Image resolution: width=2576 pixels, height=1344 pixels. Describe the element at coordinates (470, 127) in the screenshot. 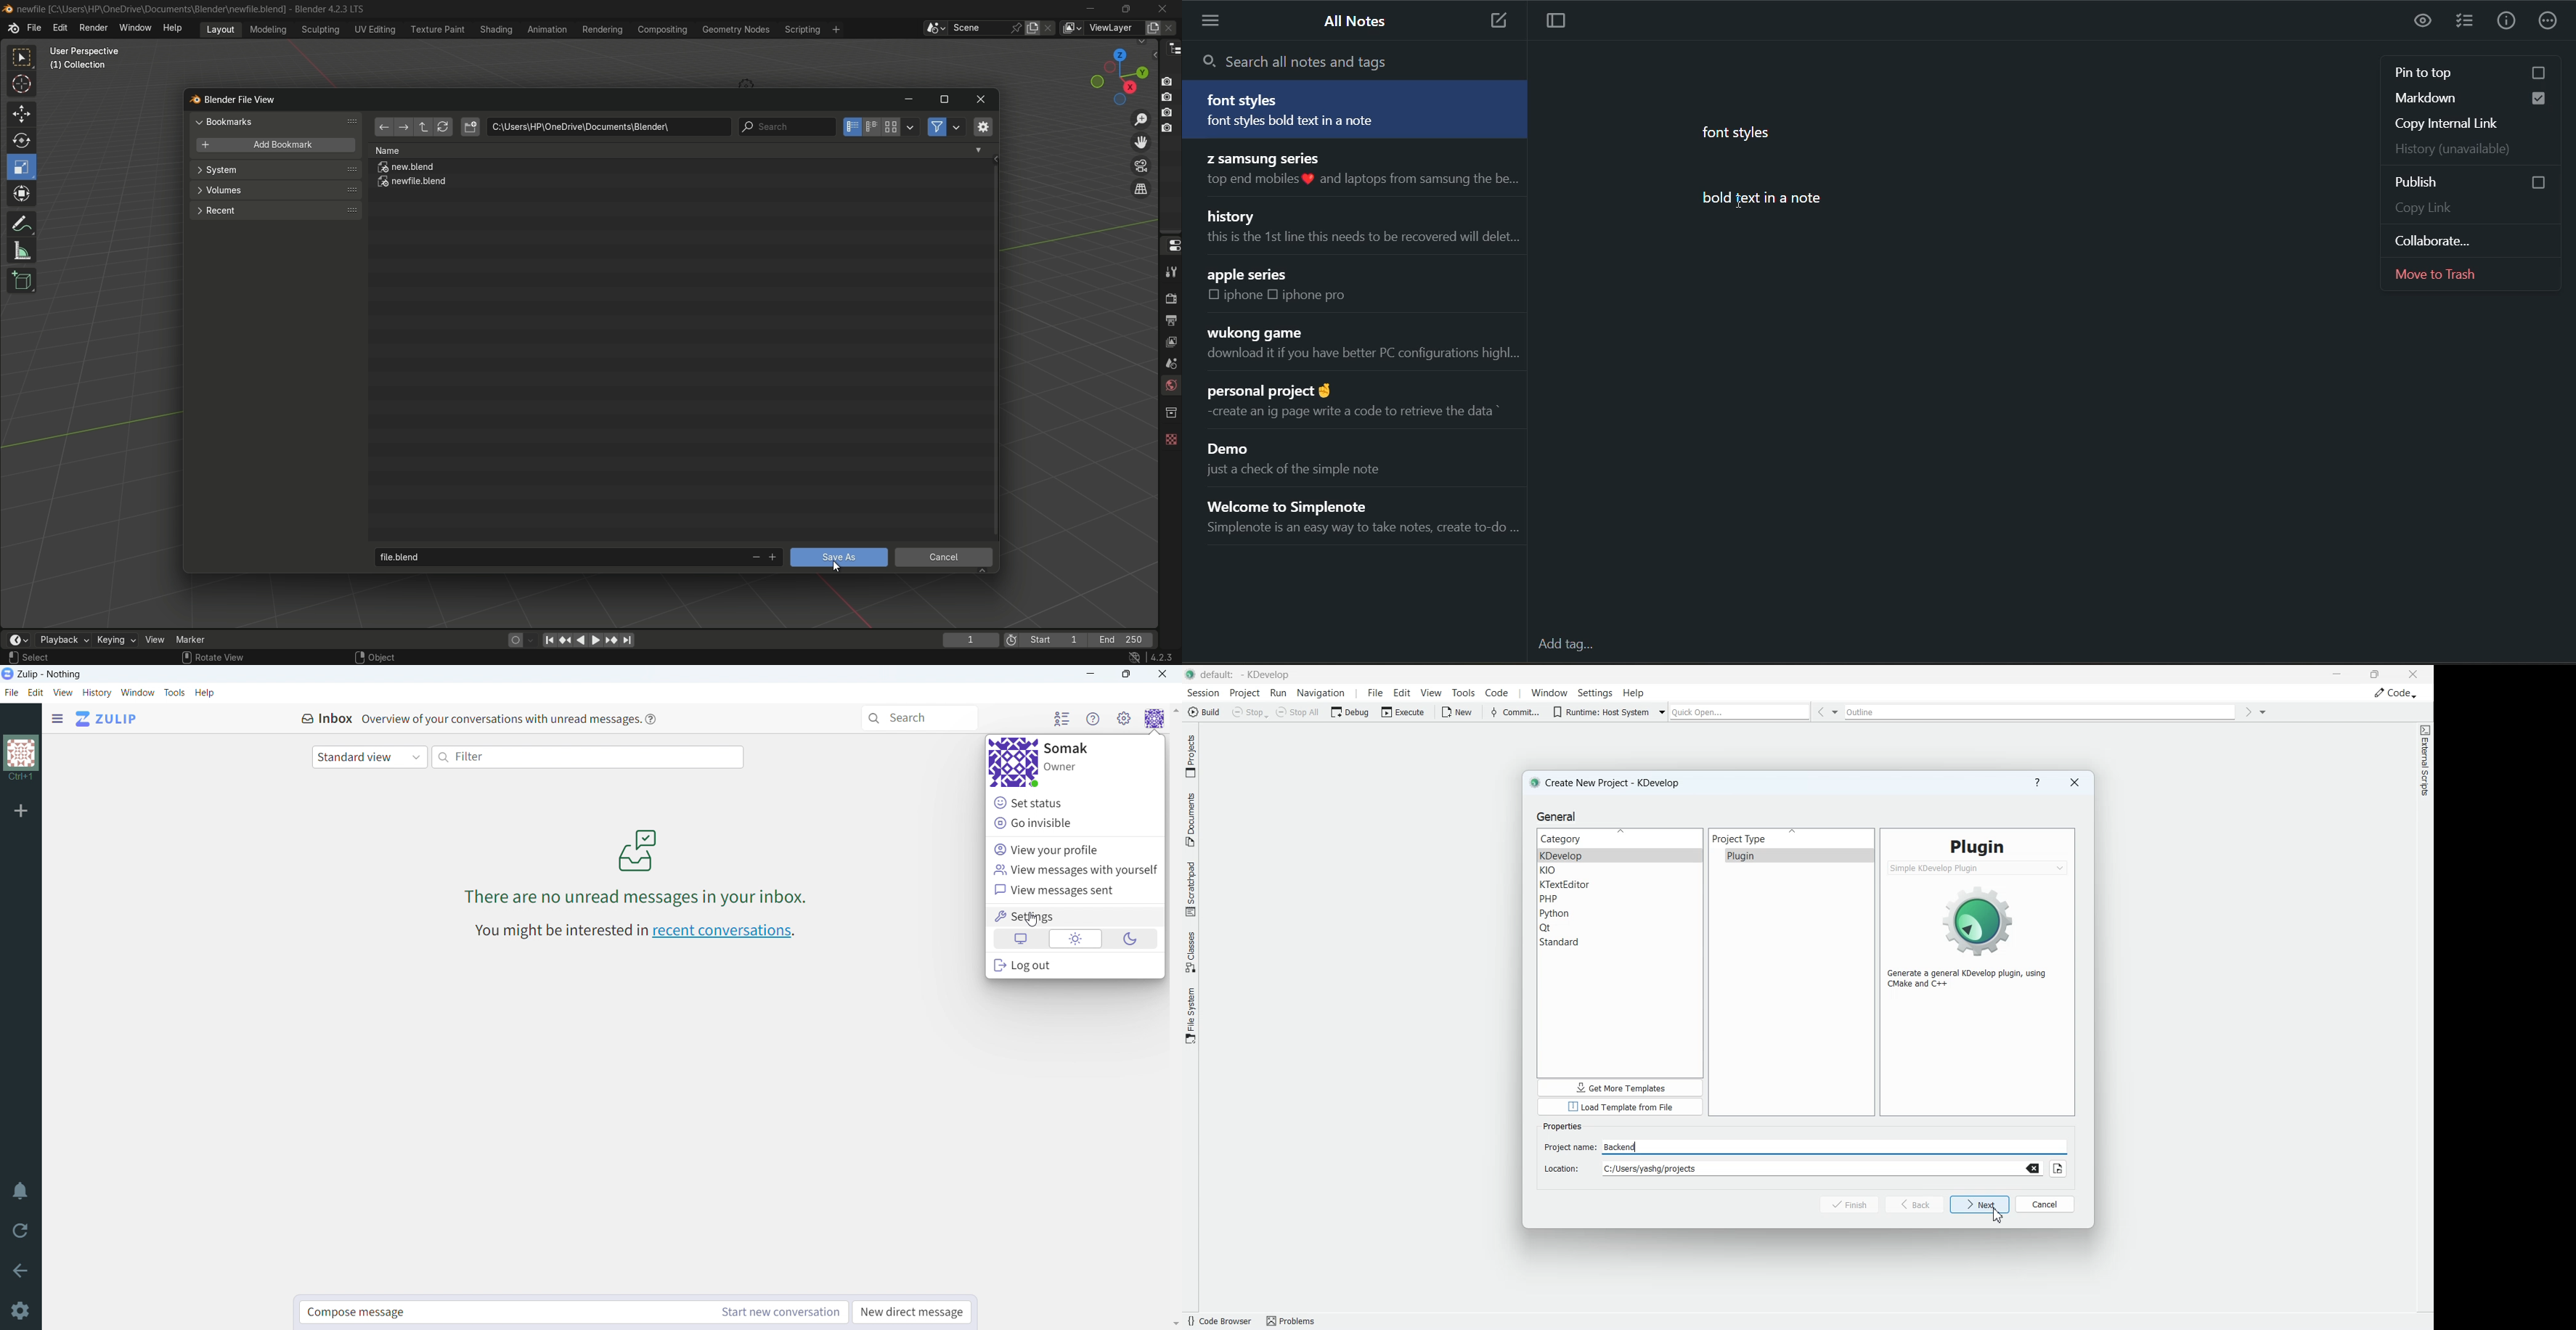

I see `new directory` at that location.